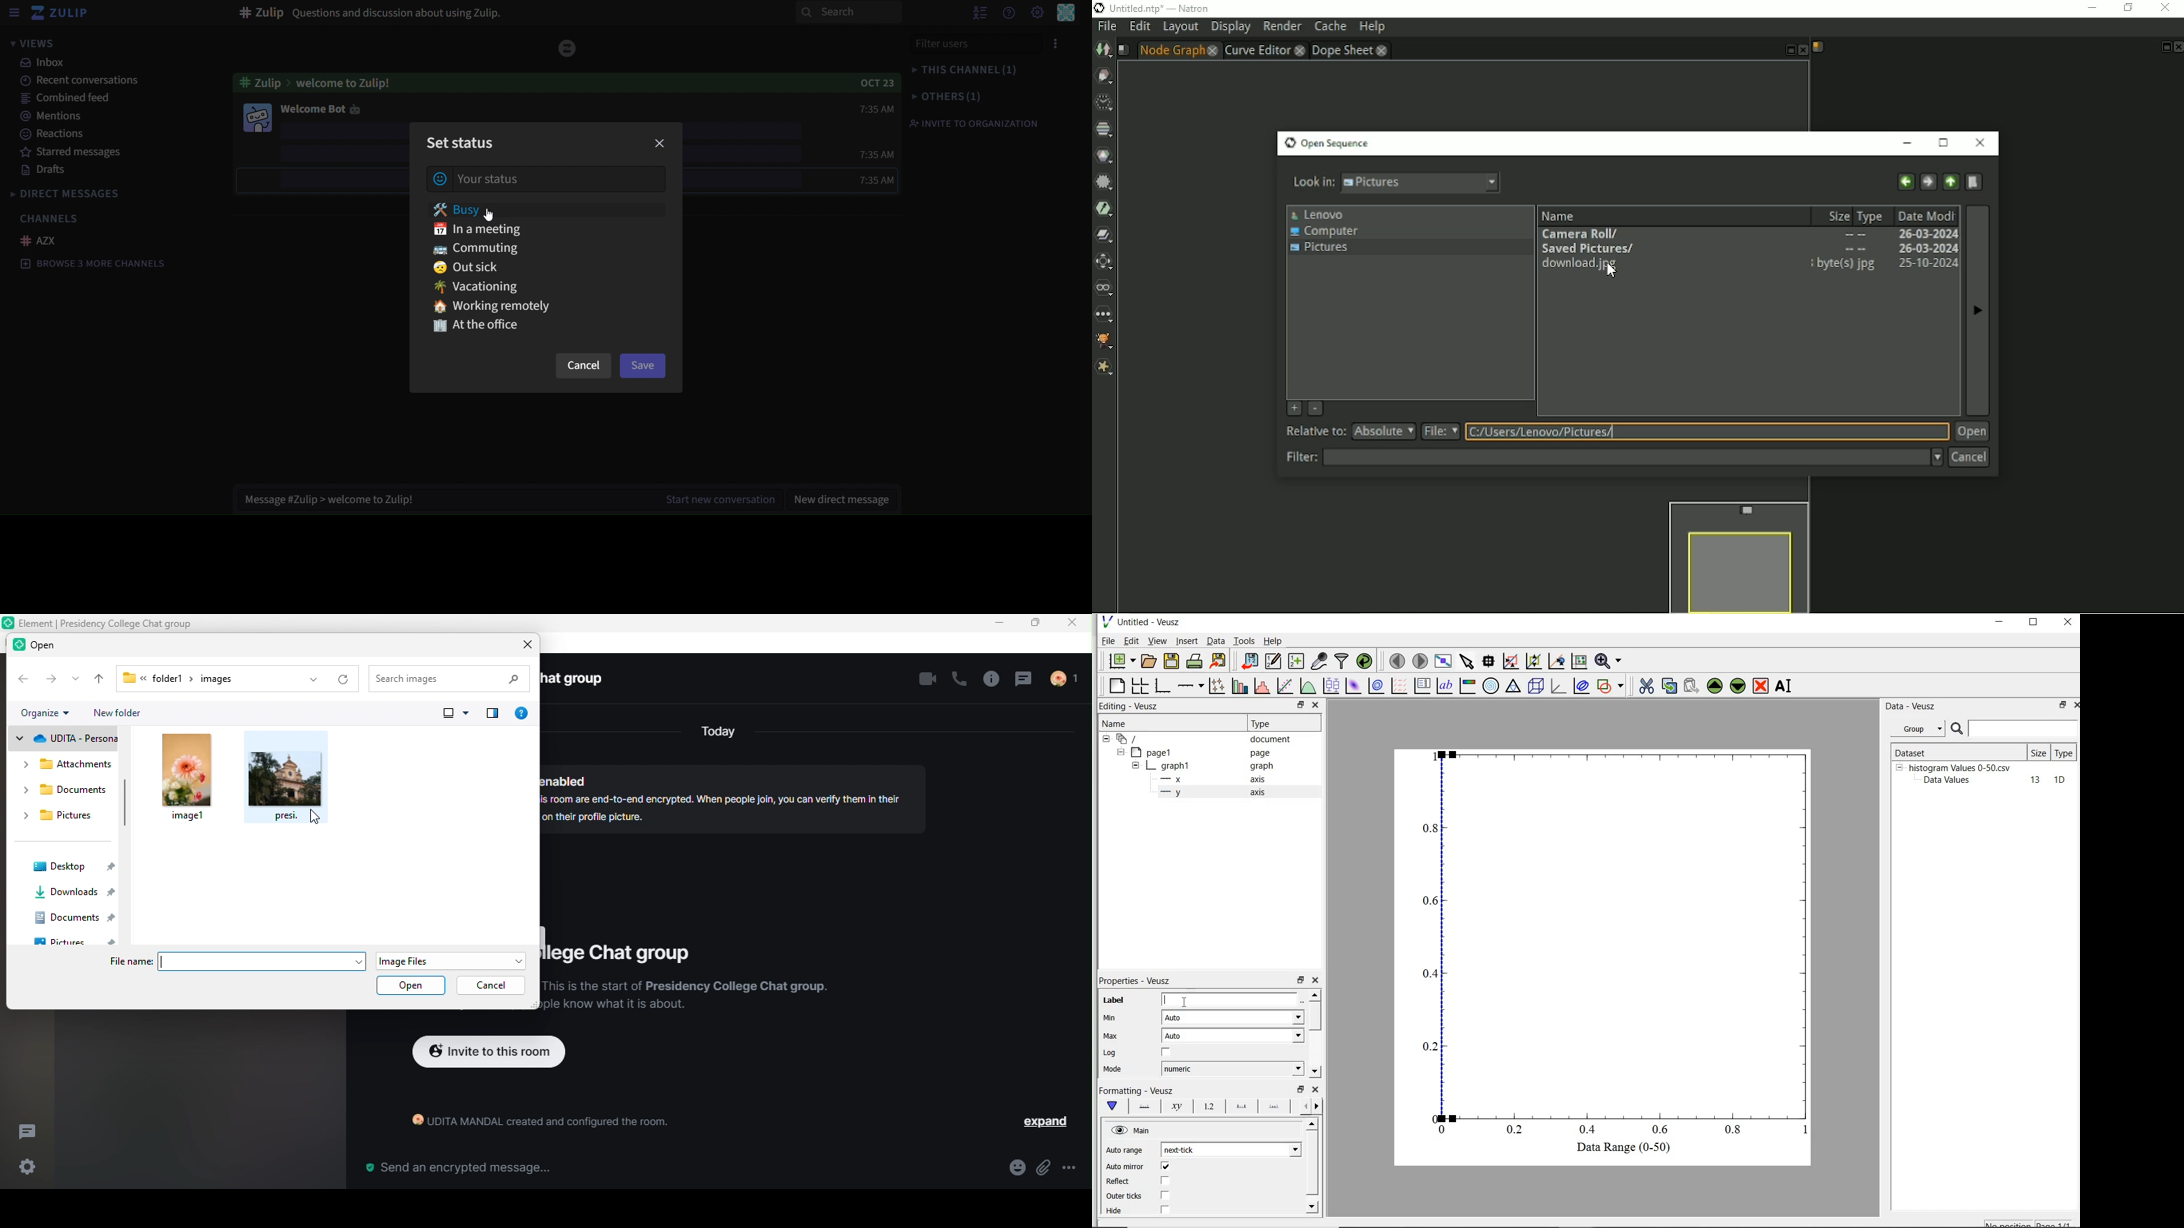 This screenshot has height=1232, width=2184. I want to click on Data - vesuz, so click(1912, 707).